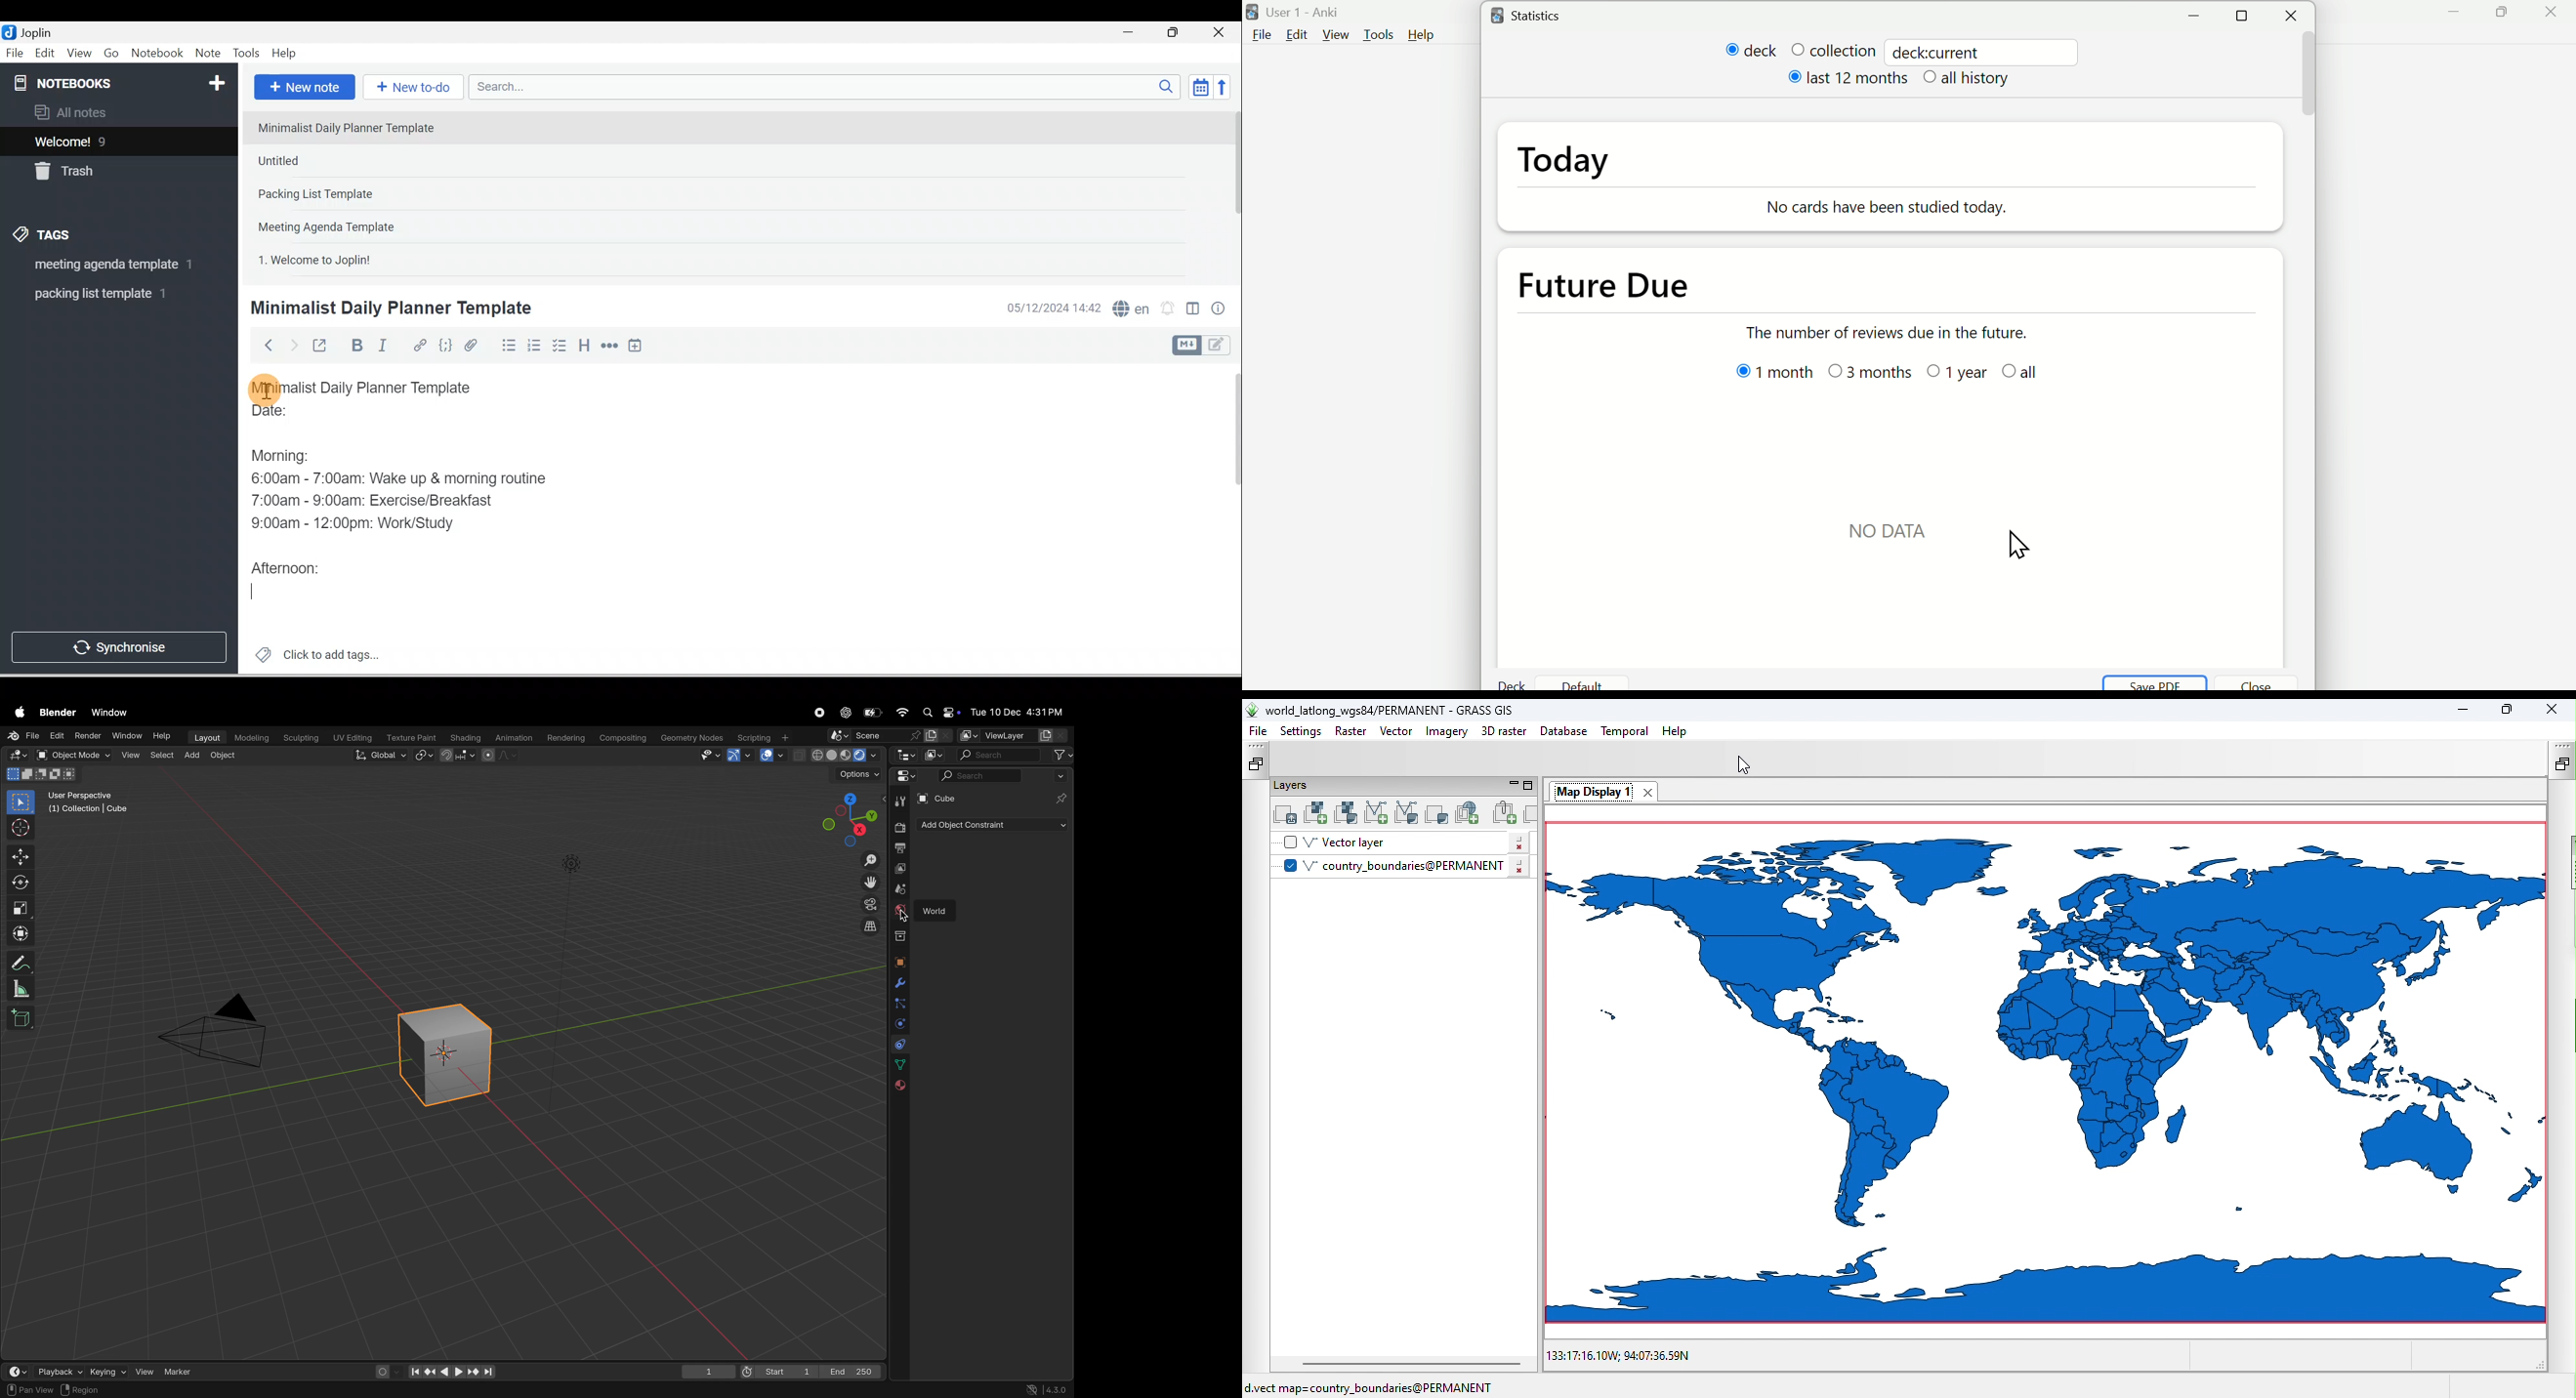 The image size is (2576, 1400). What do you see at coordinates (409, 736) in the screenshot?
I see `texture paint` at bounding box center [409, 736].